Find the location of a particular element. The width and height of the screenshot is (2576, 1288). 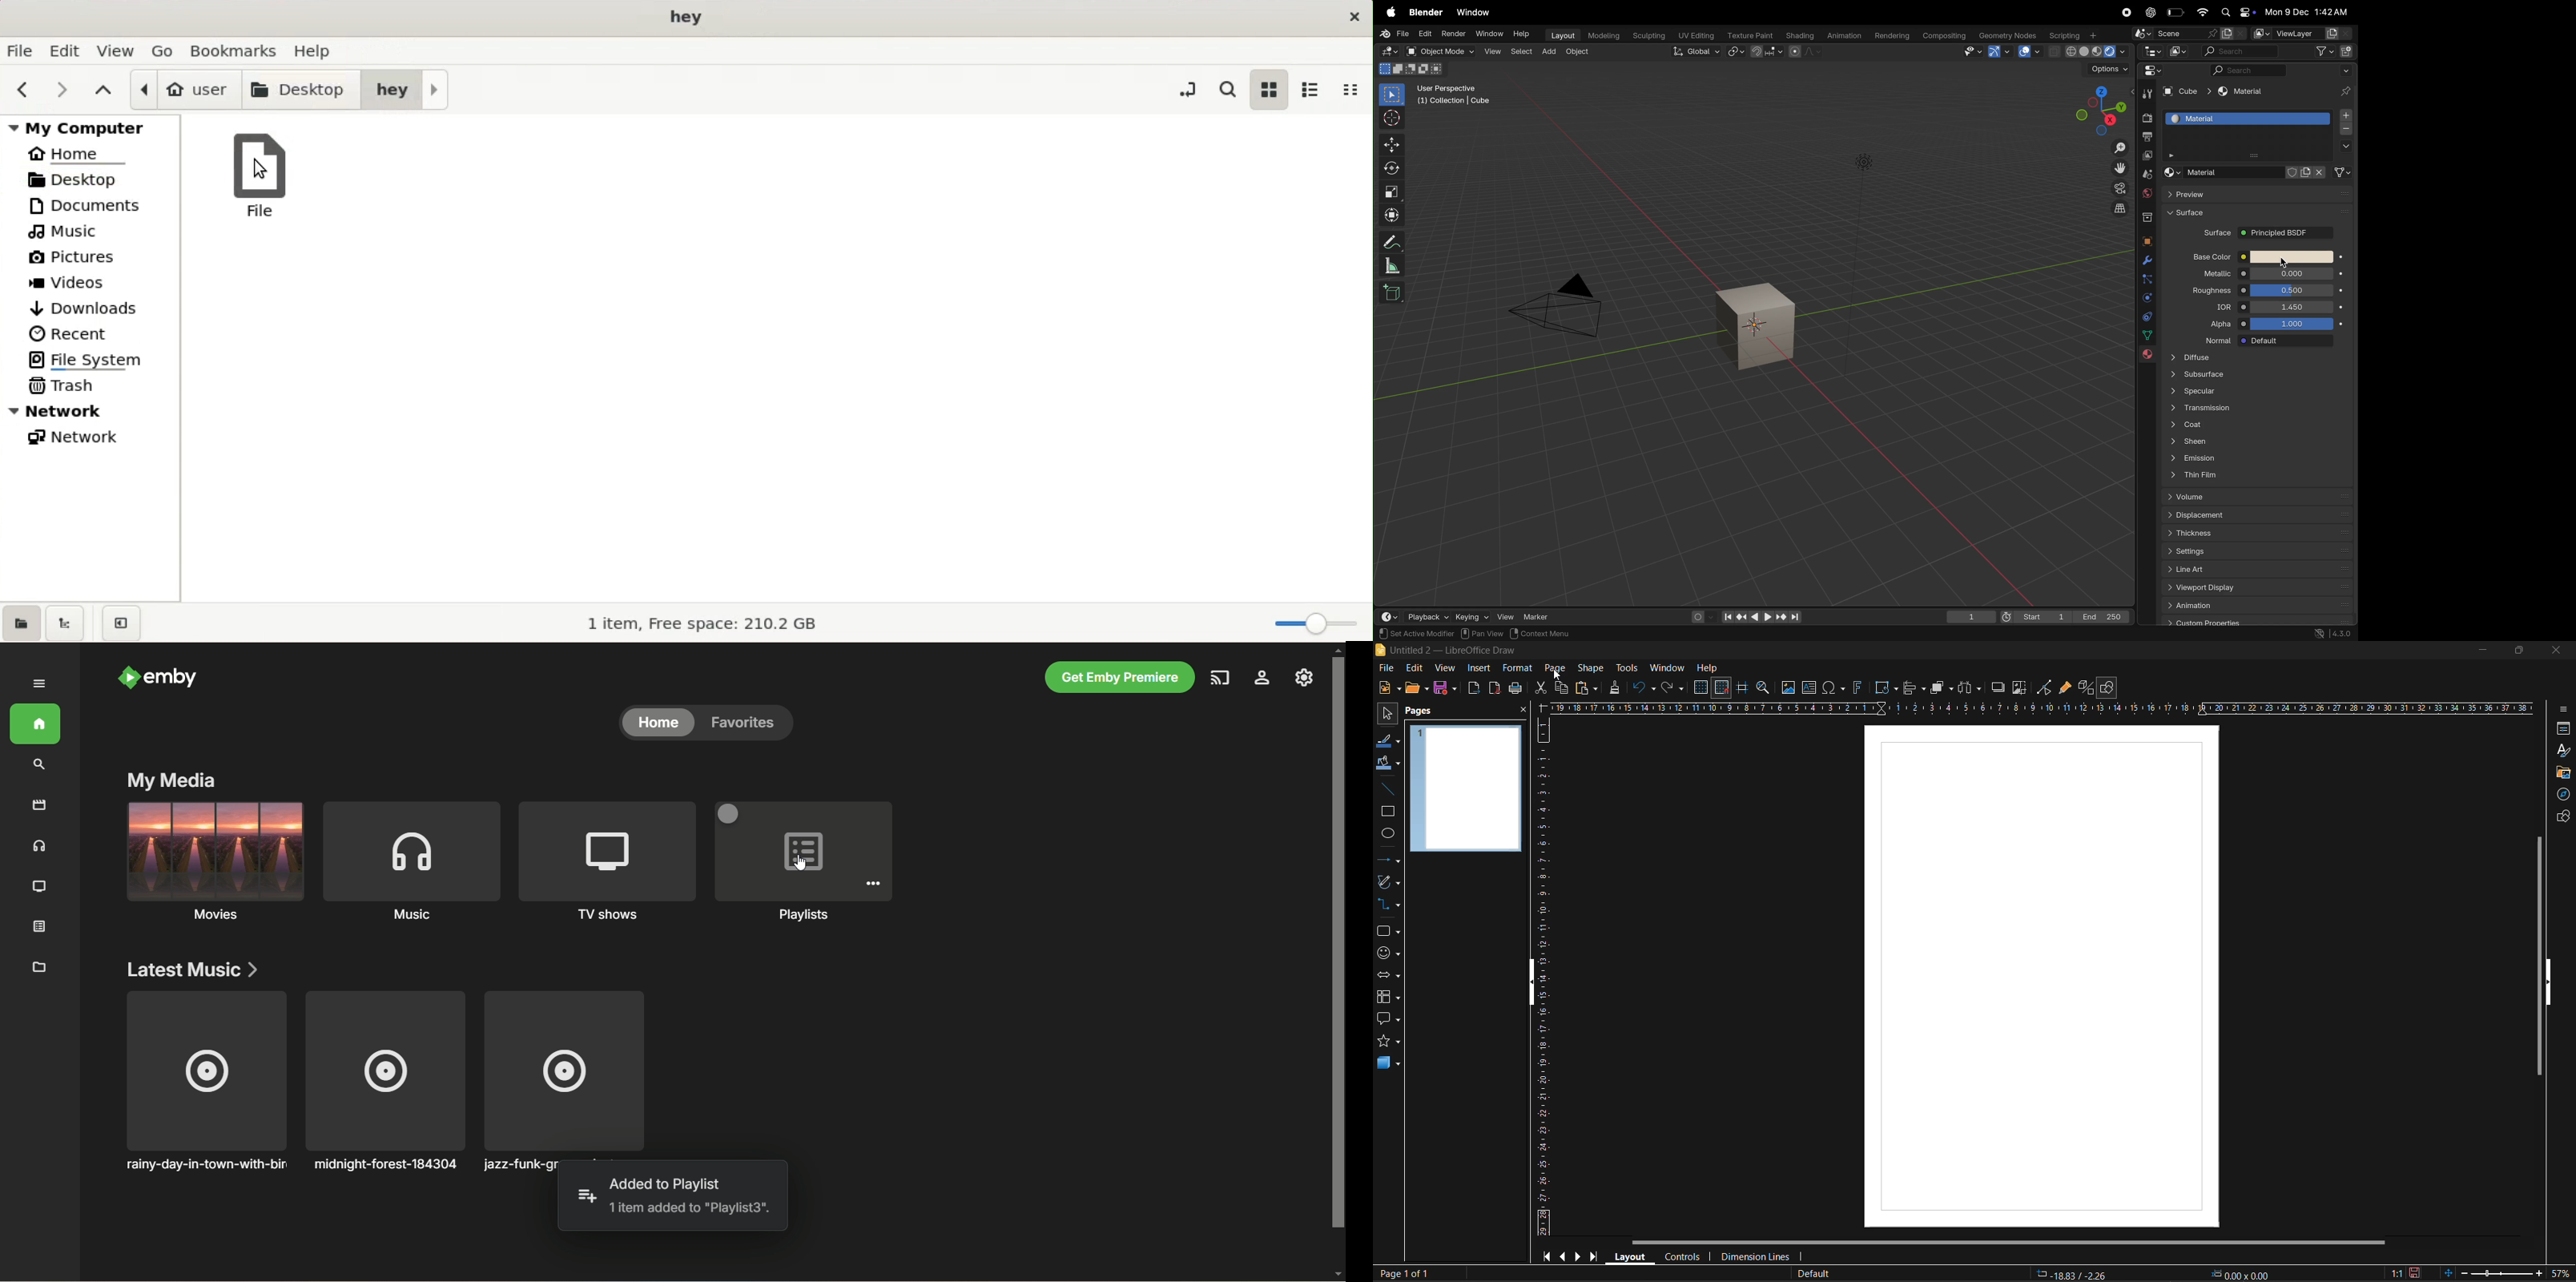

move view is located at coordinates (2120, 168).